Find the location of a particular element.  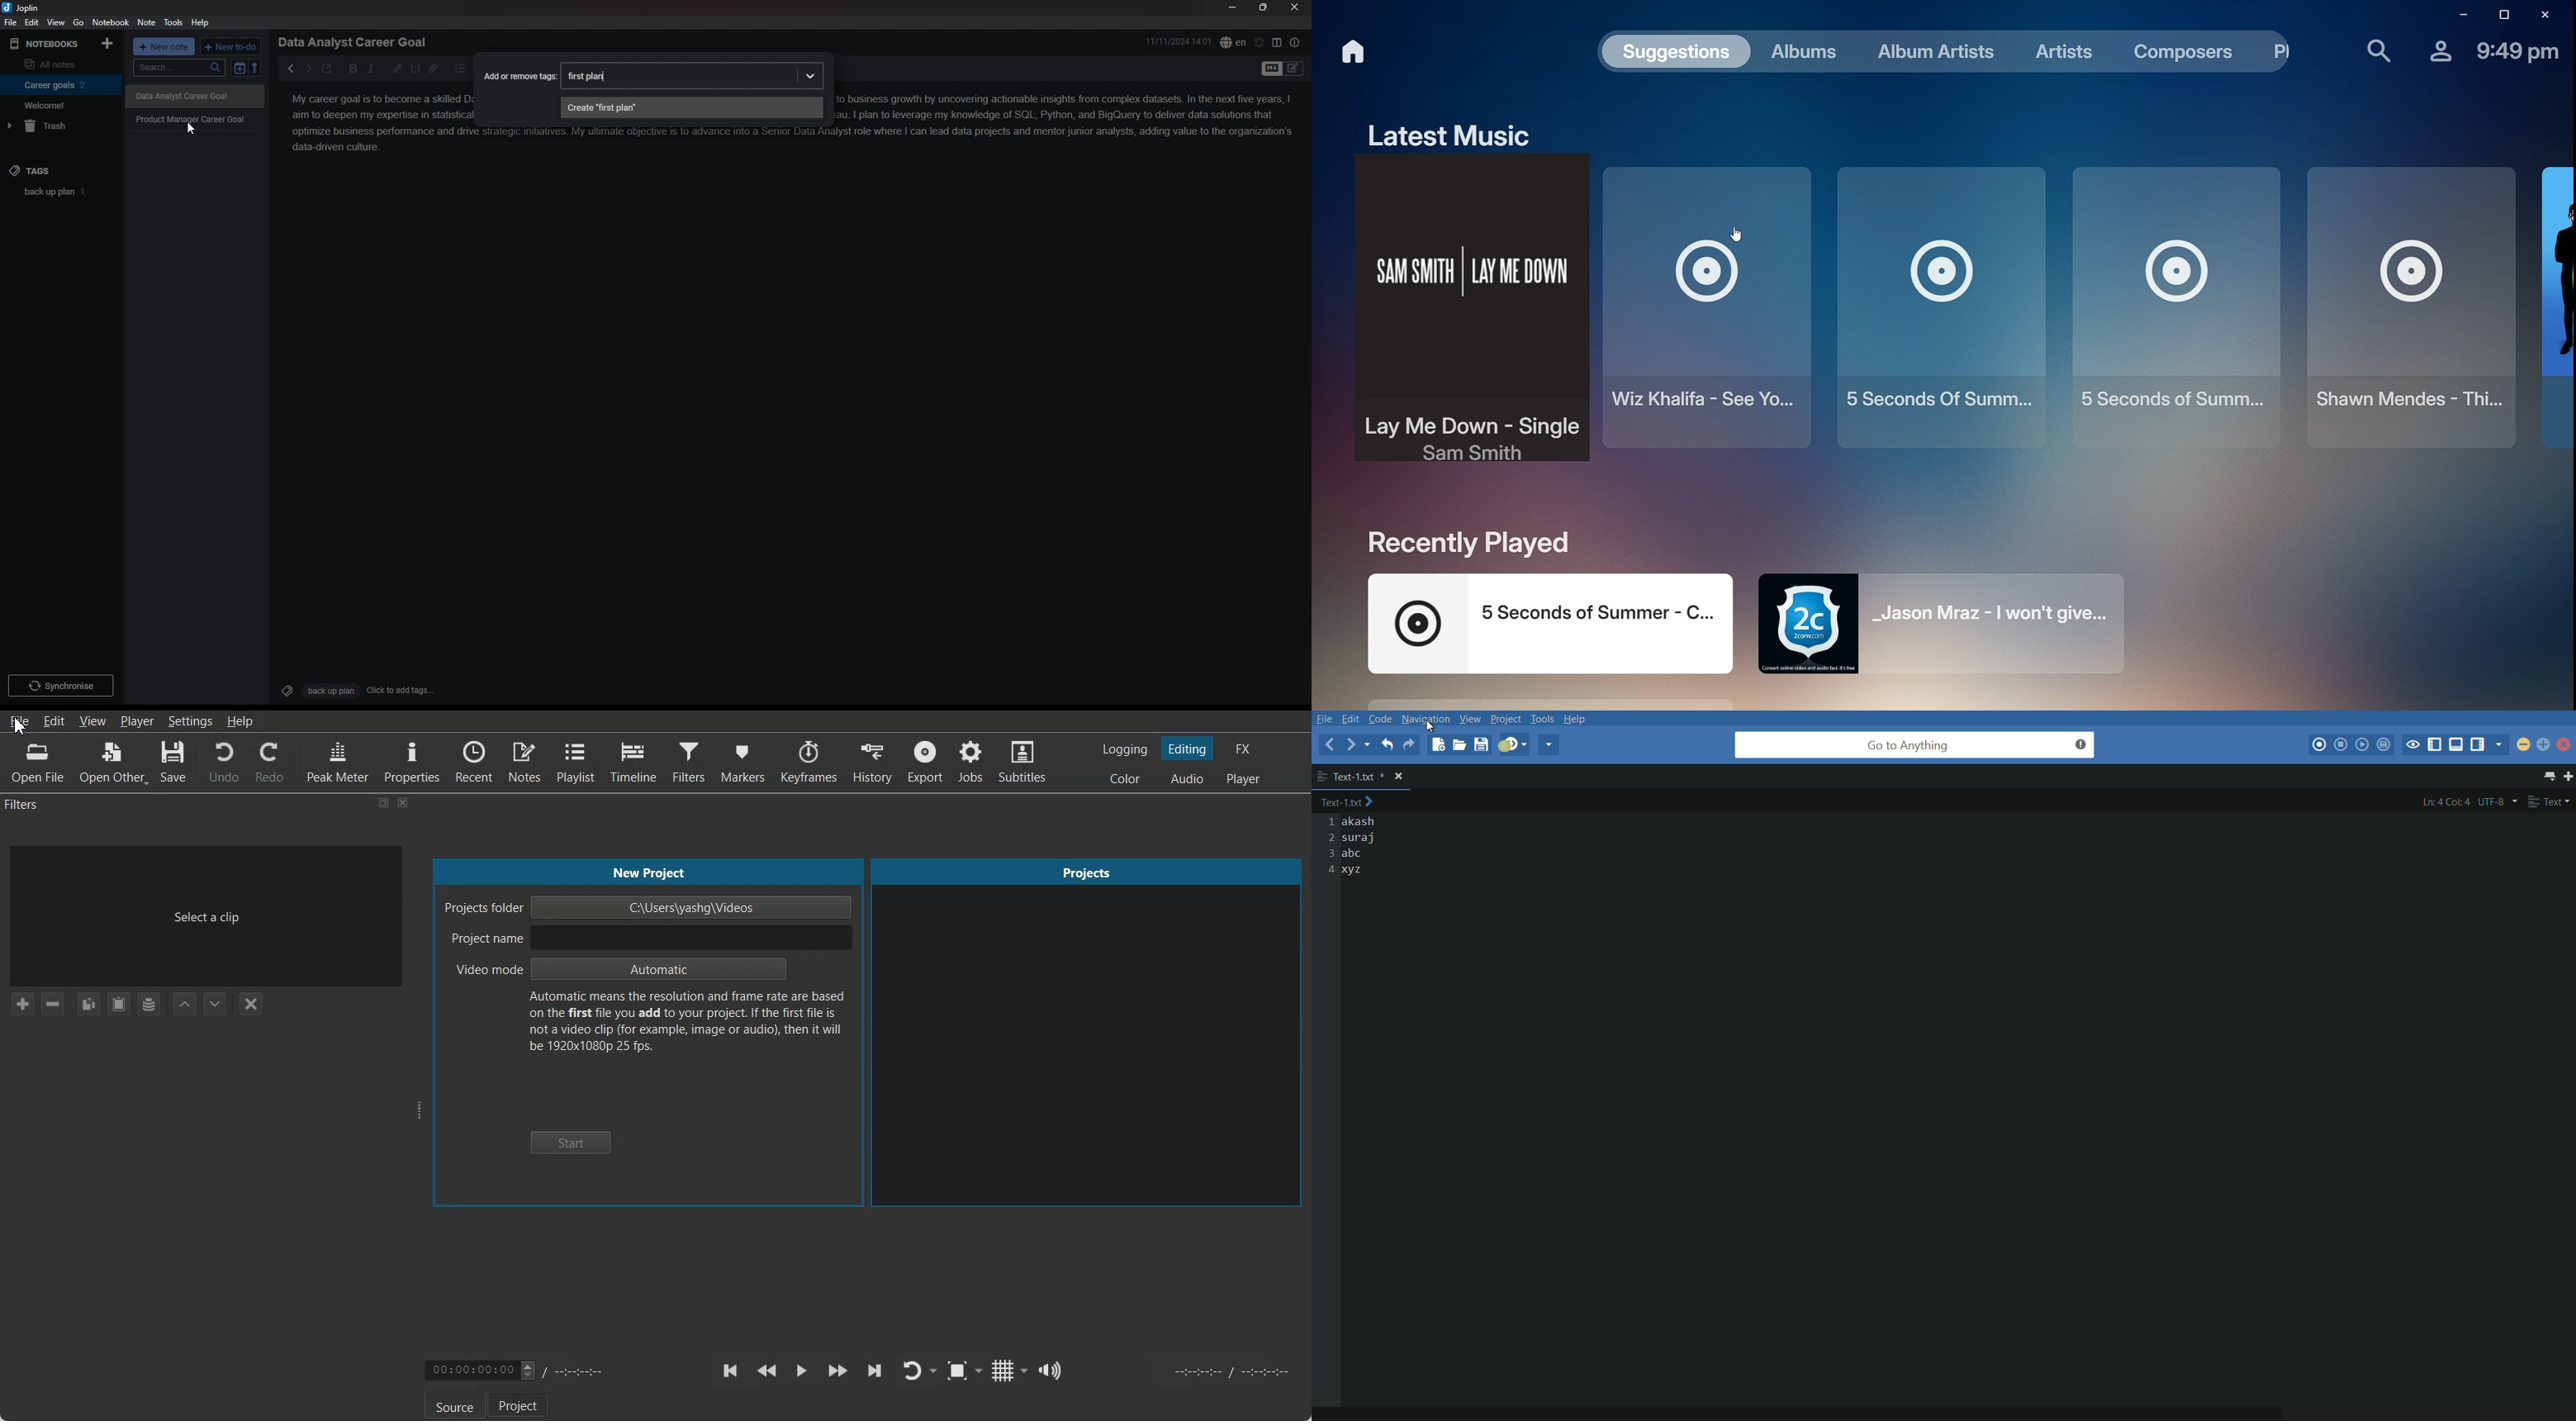

View is located at coordinates (93, 720).